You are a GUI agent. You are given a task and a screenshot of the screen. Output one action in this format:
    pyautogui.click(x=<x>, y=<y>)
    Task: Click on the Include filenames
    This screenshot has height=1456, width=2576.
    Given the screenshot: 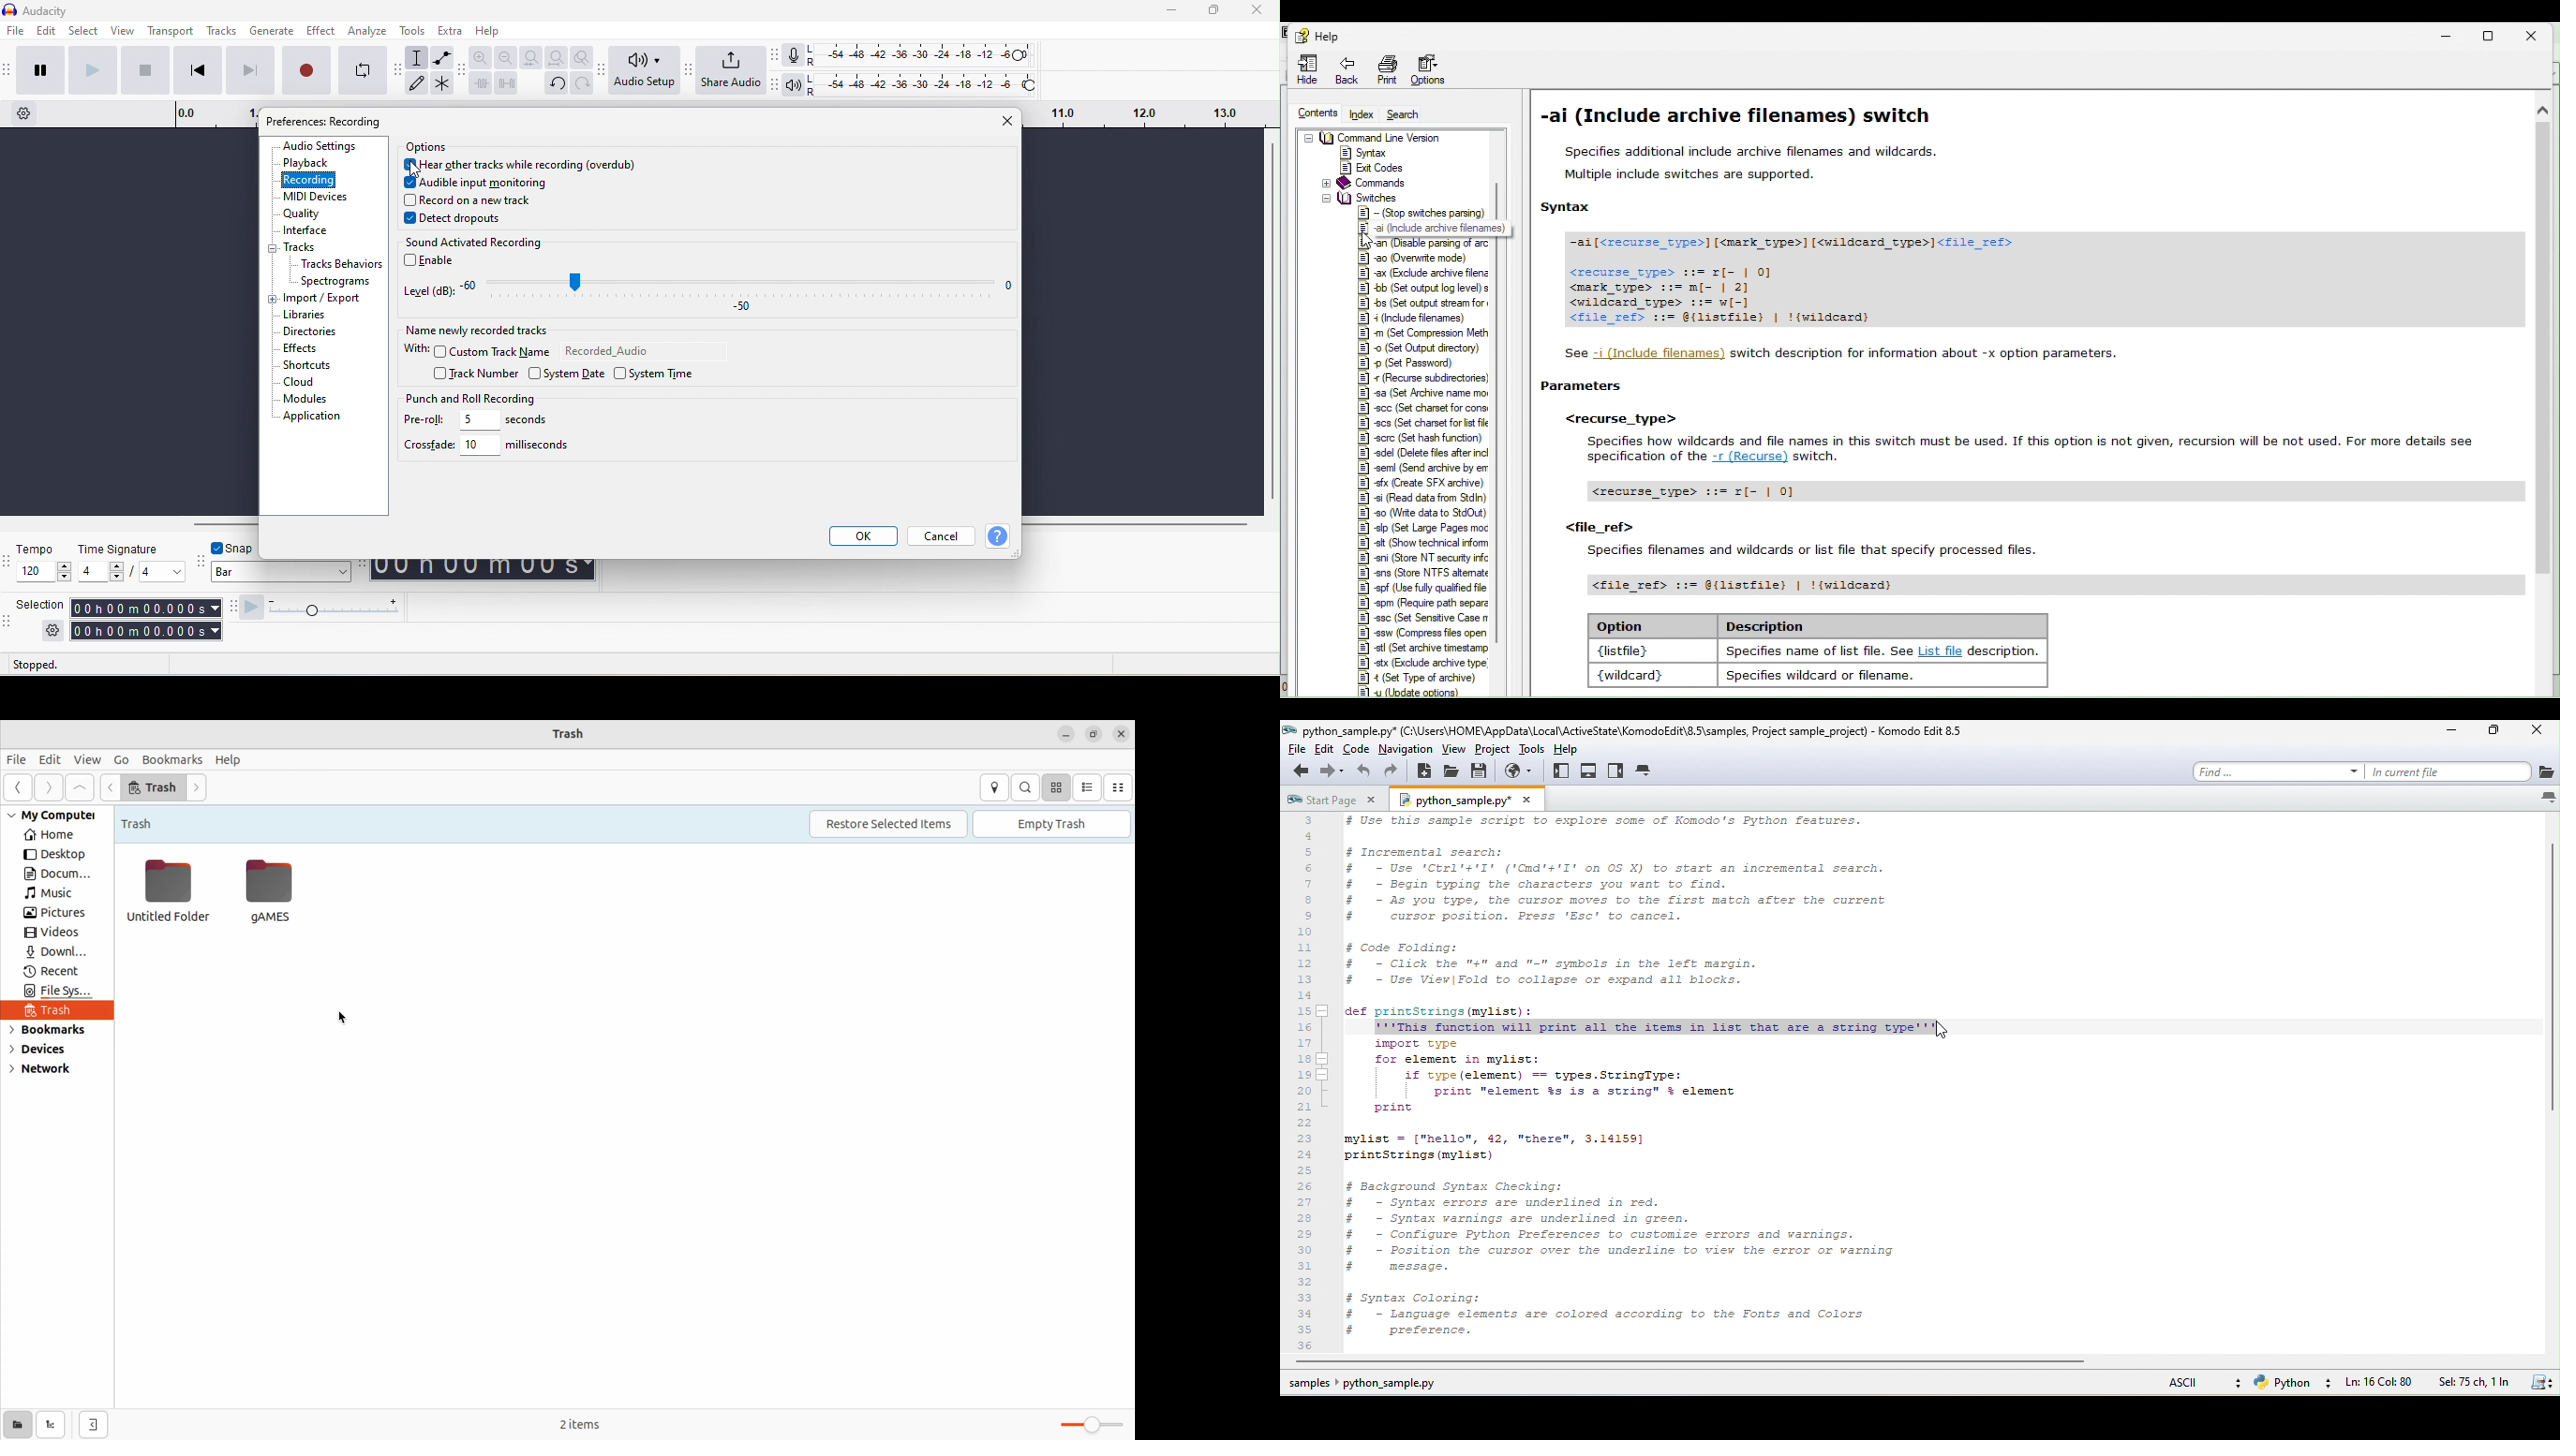 What is the action you would take?
    pyautogui.click(x=1412, y=317)
    